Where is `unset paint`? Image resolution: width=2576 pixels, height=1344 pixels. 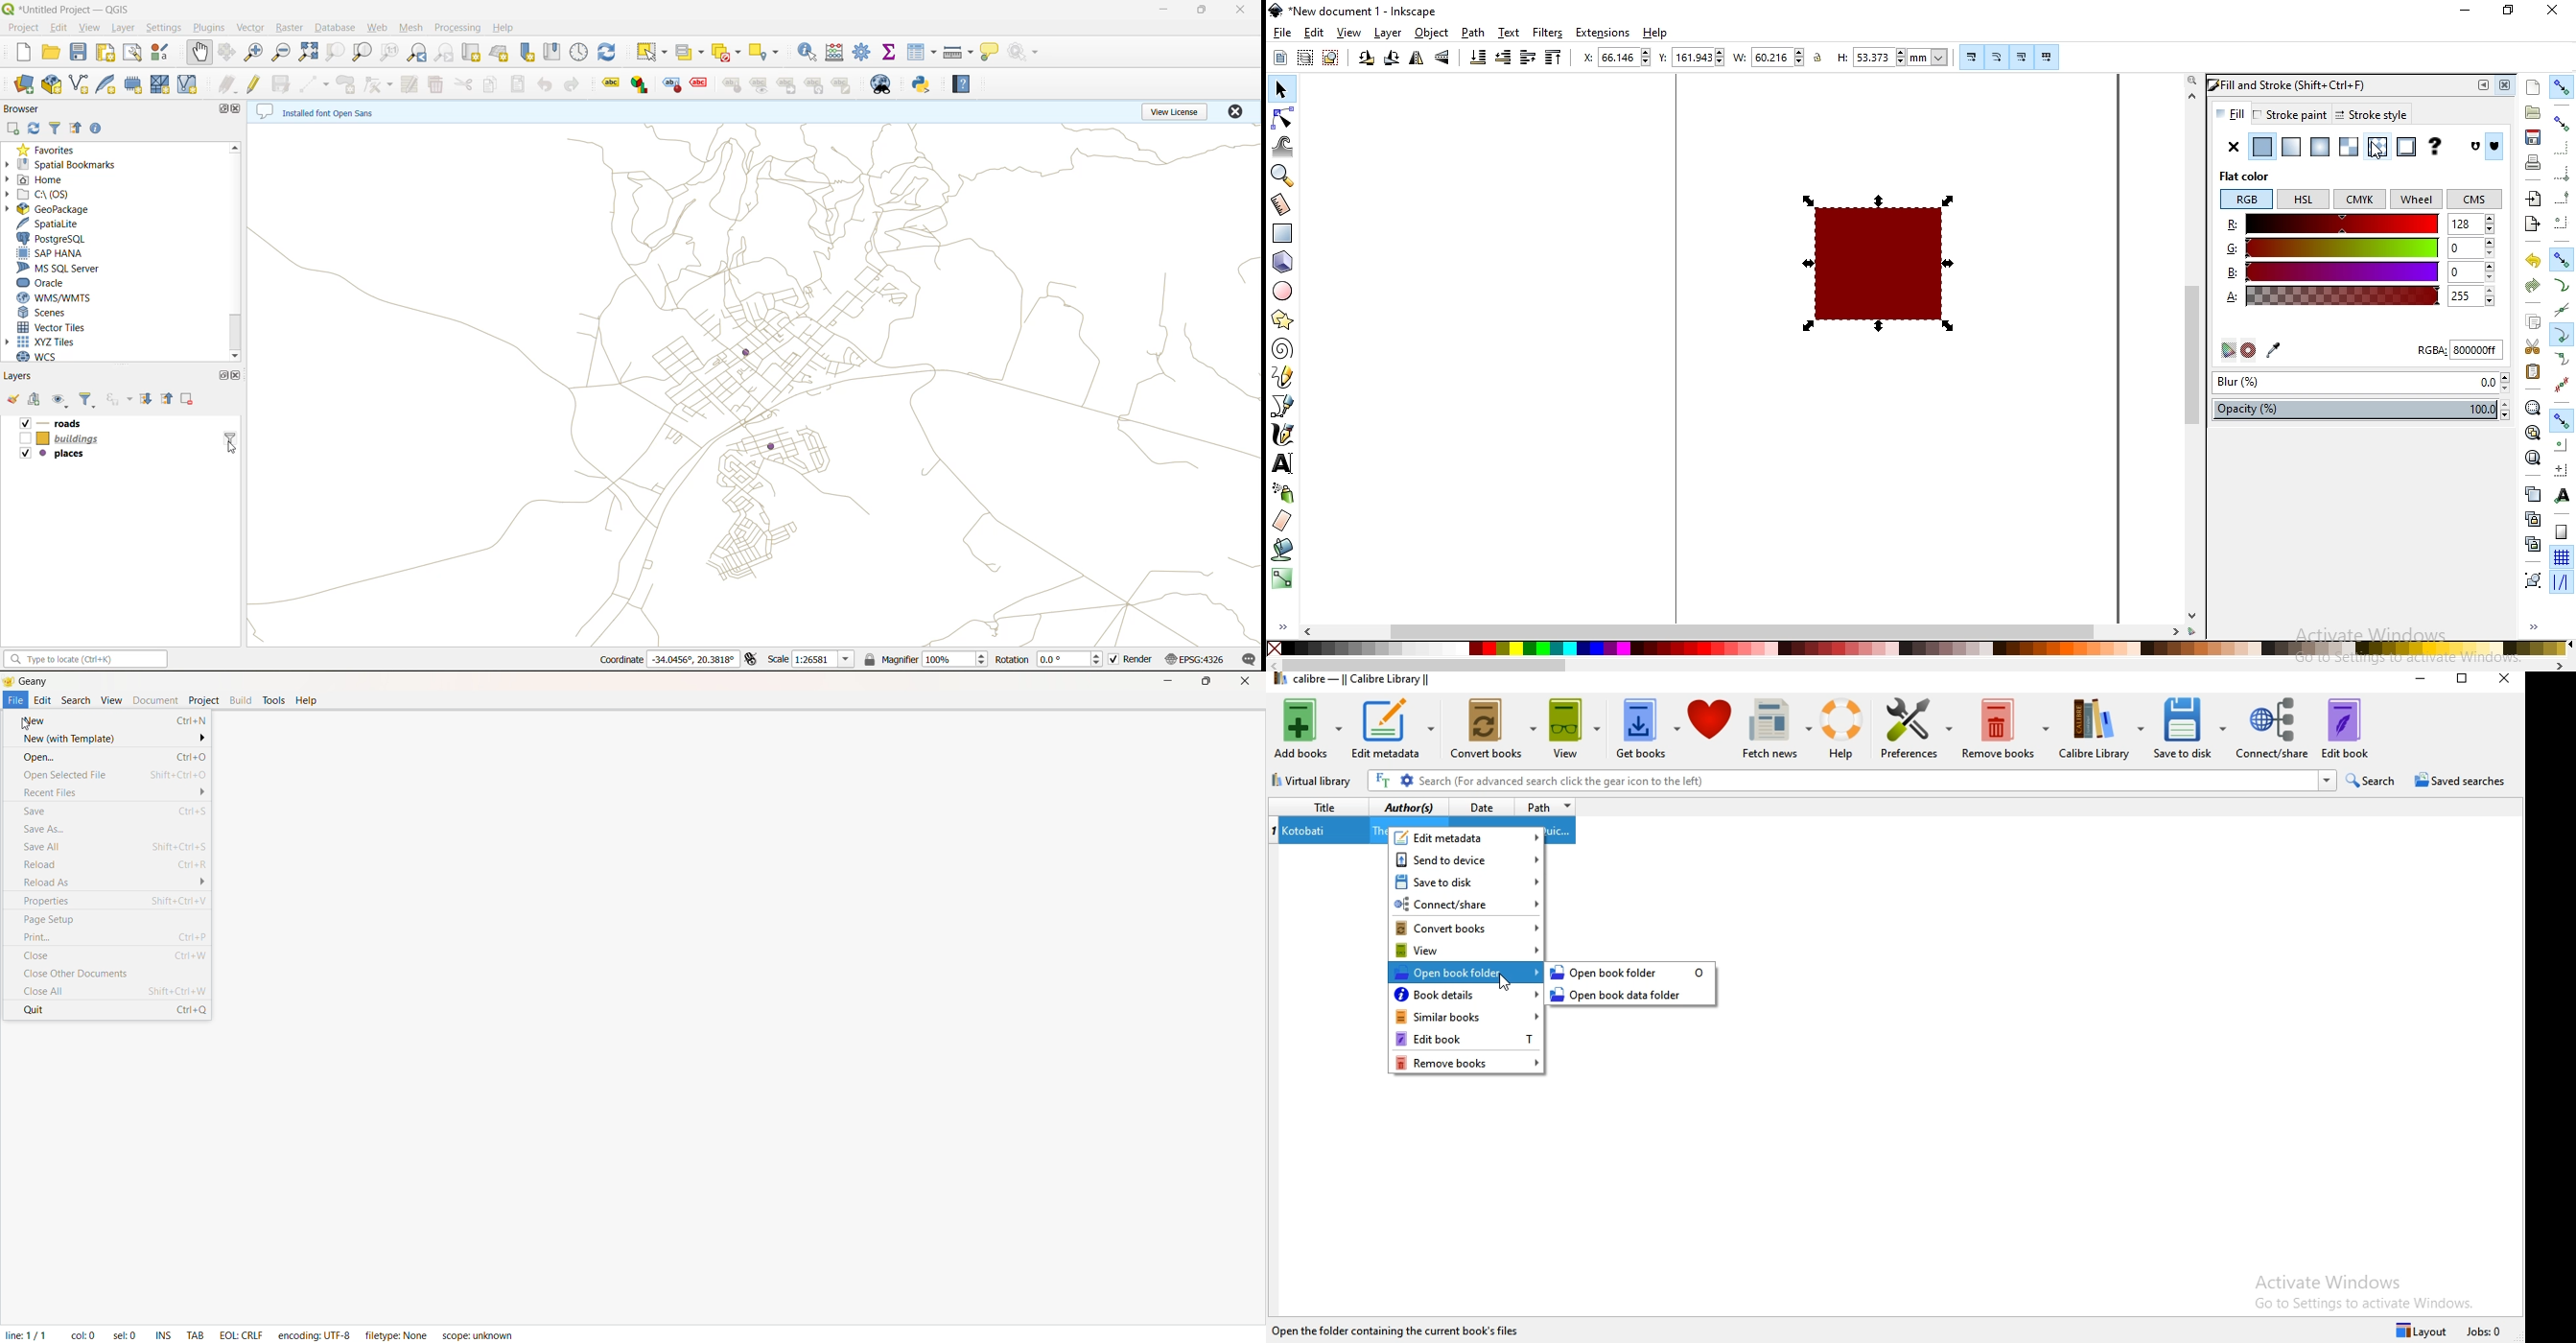
unset paint is located at coordinates (2434, 147).